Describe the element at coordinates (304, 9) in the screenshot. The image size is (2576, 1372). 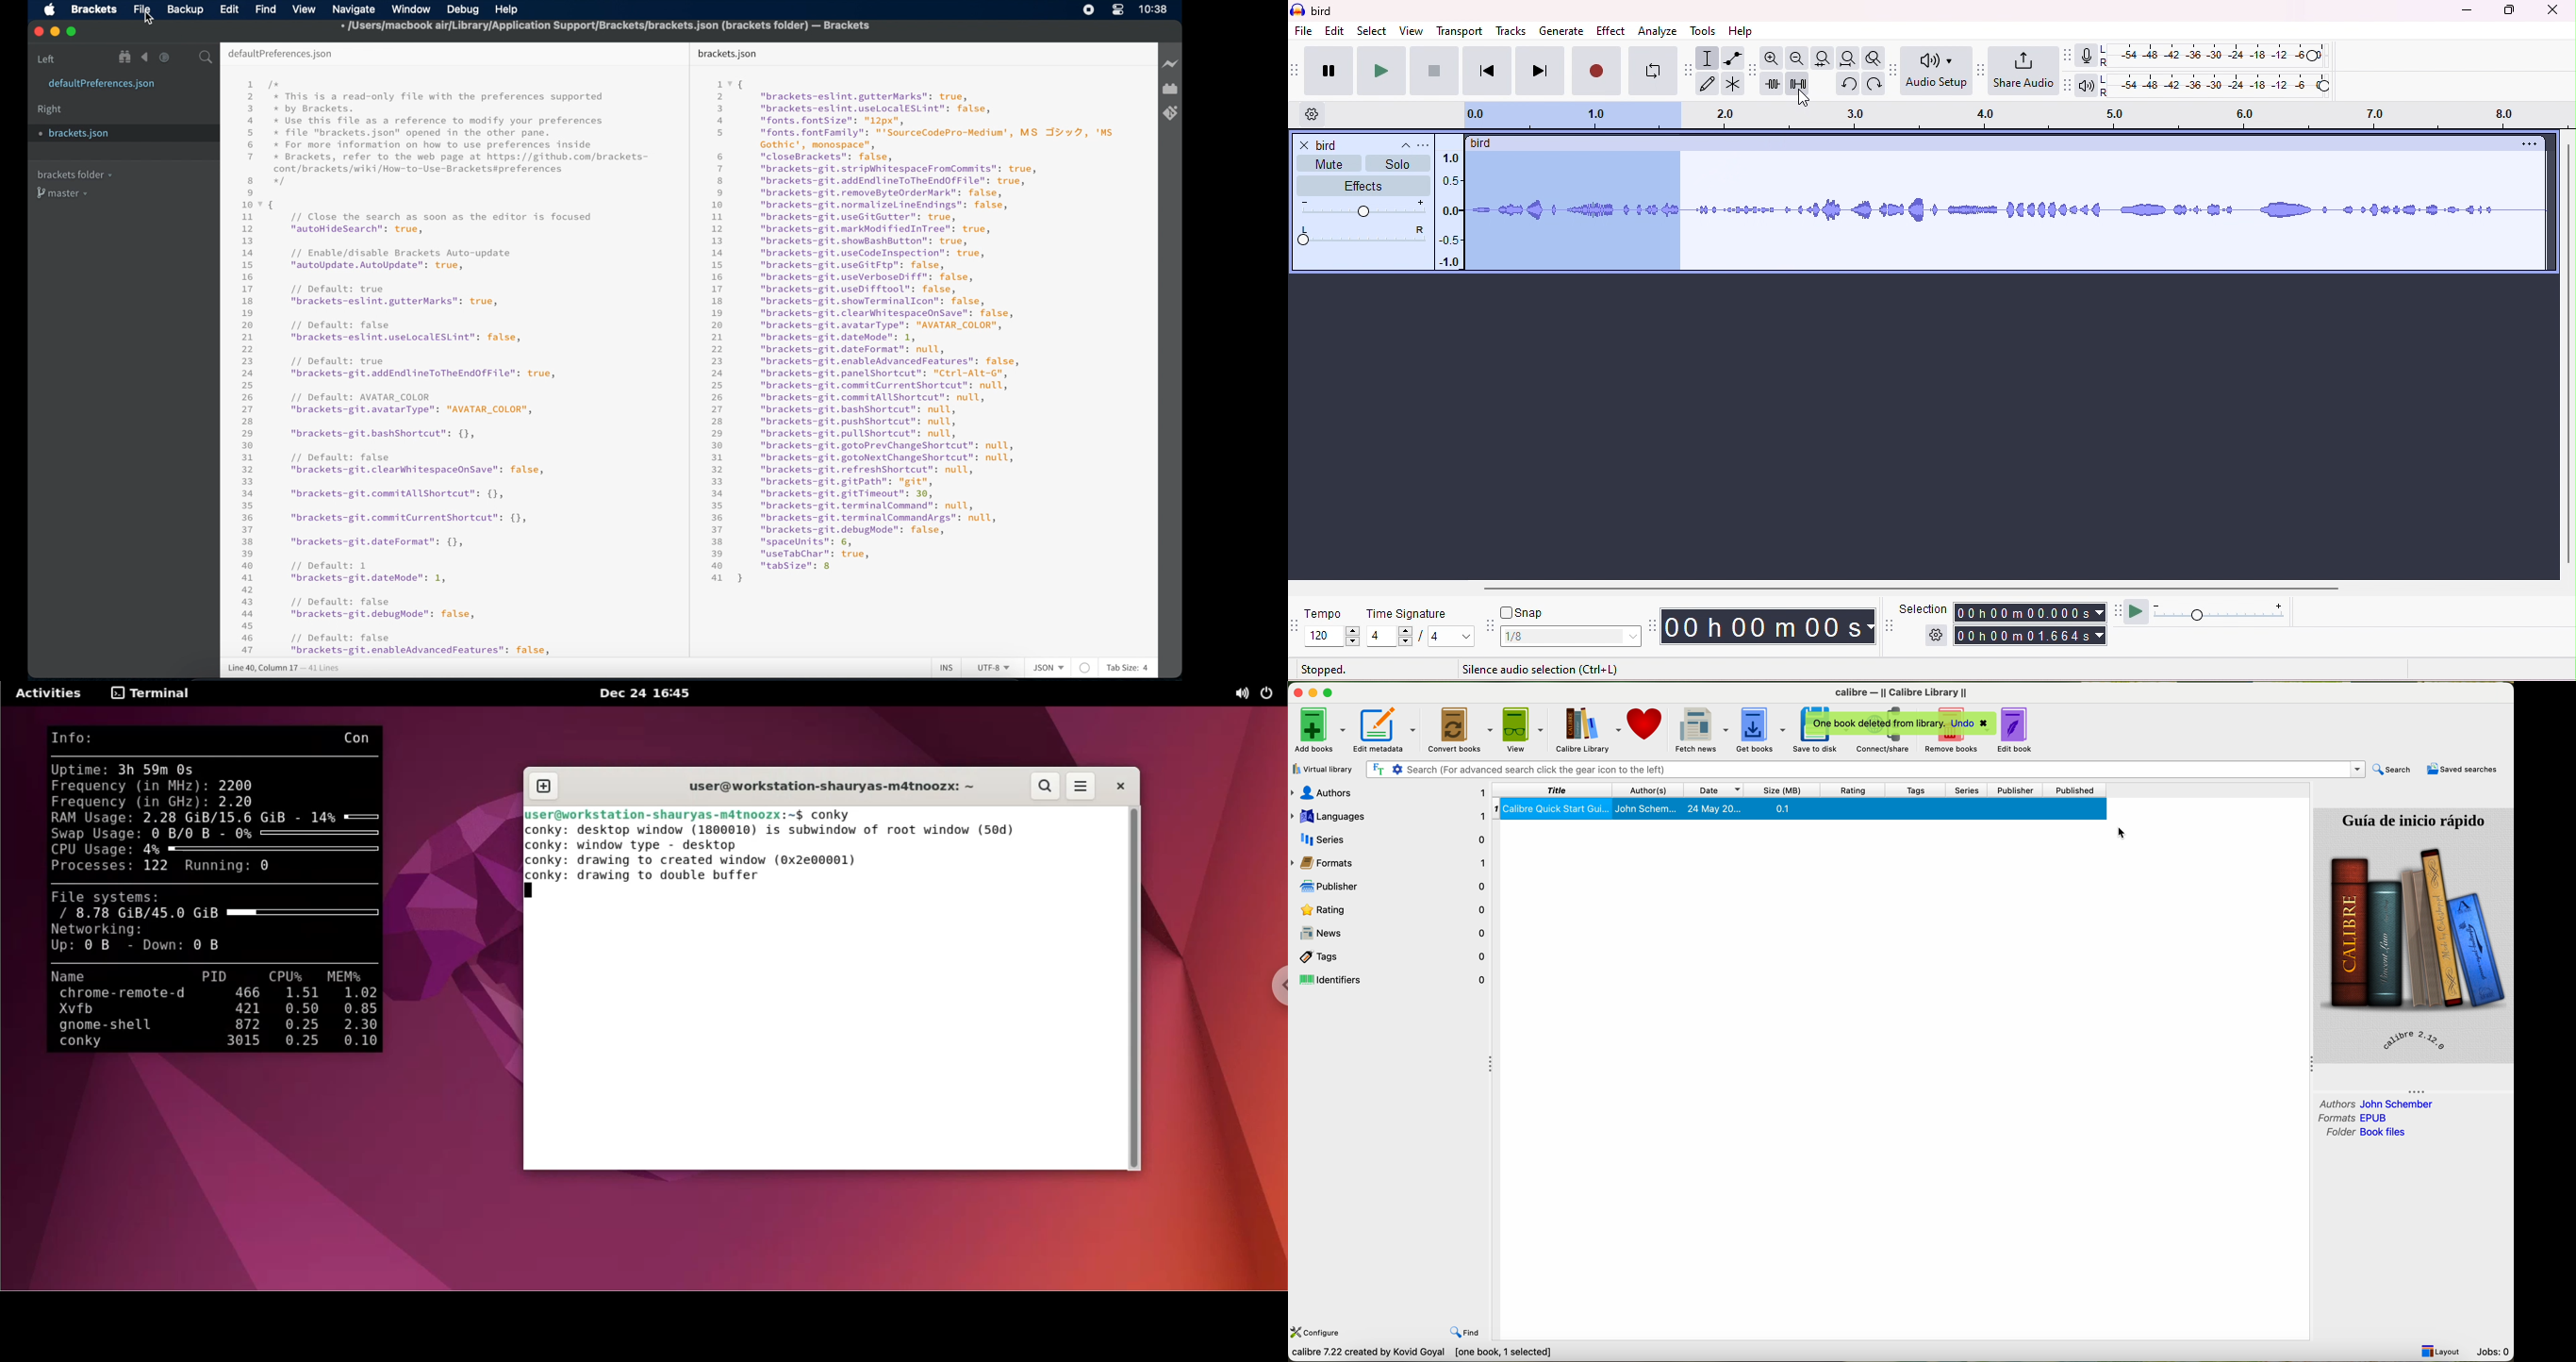
I see `view` at that location.